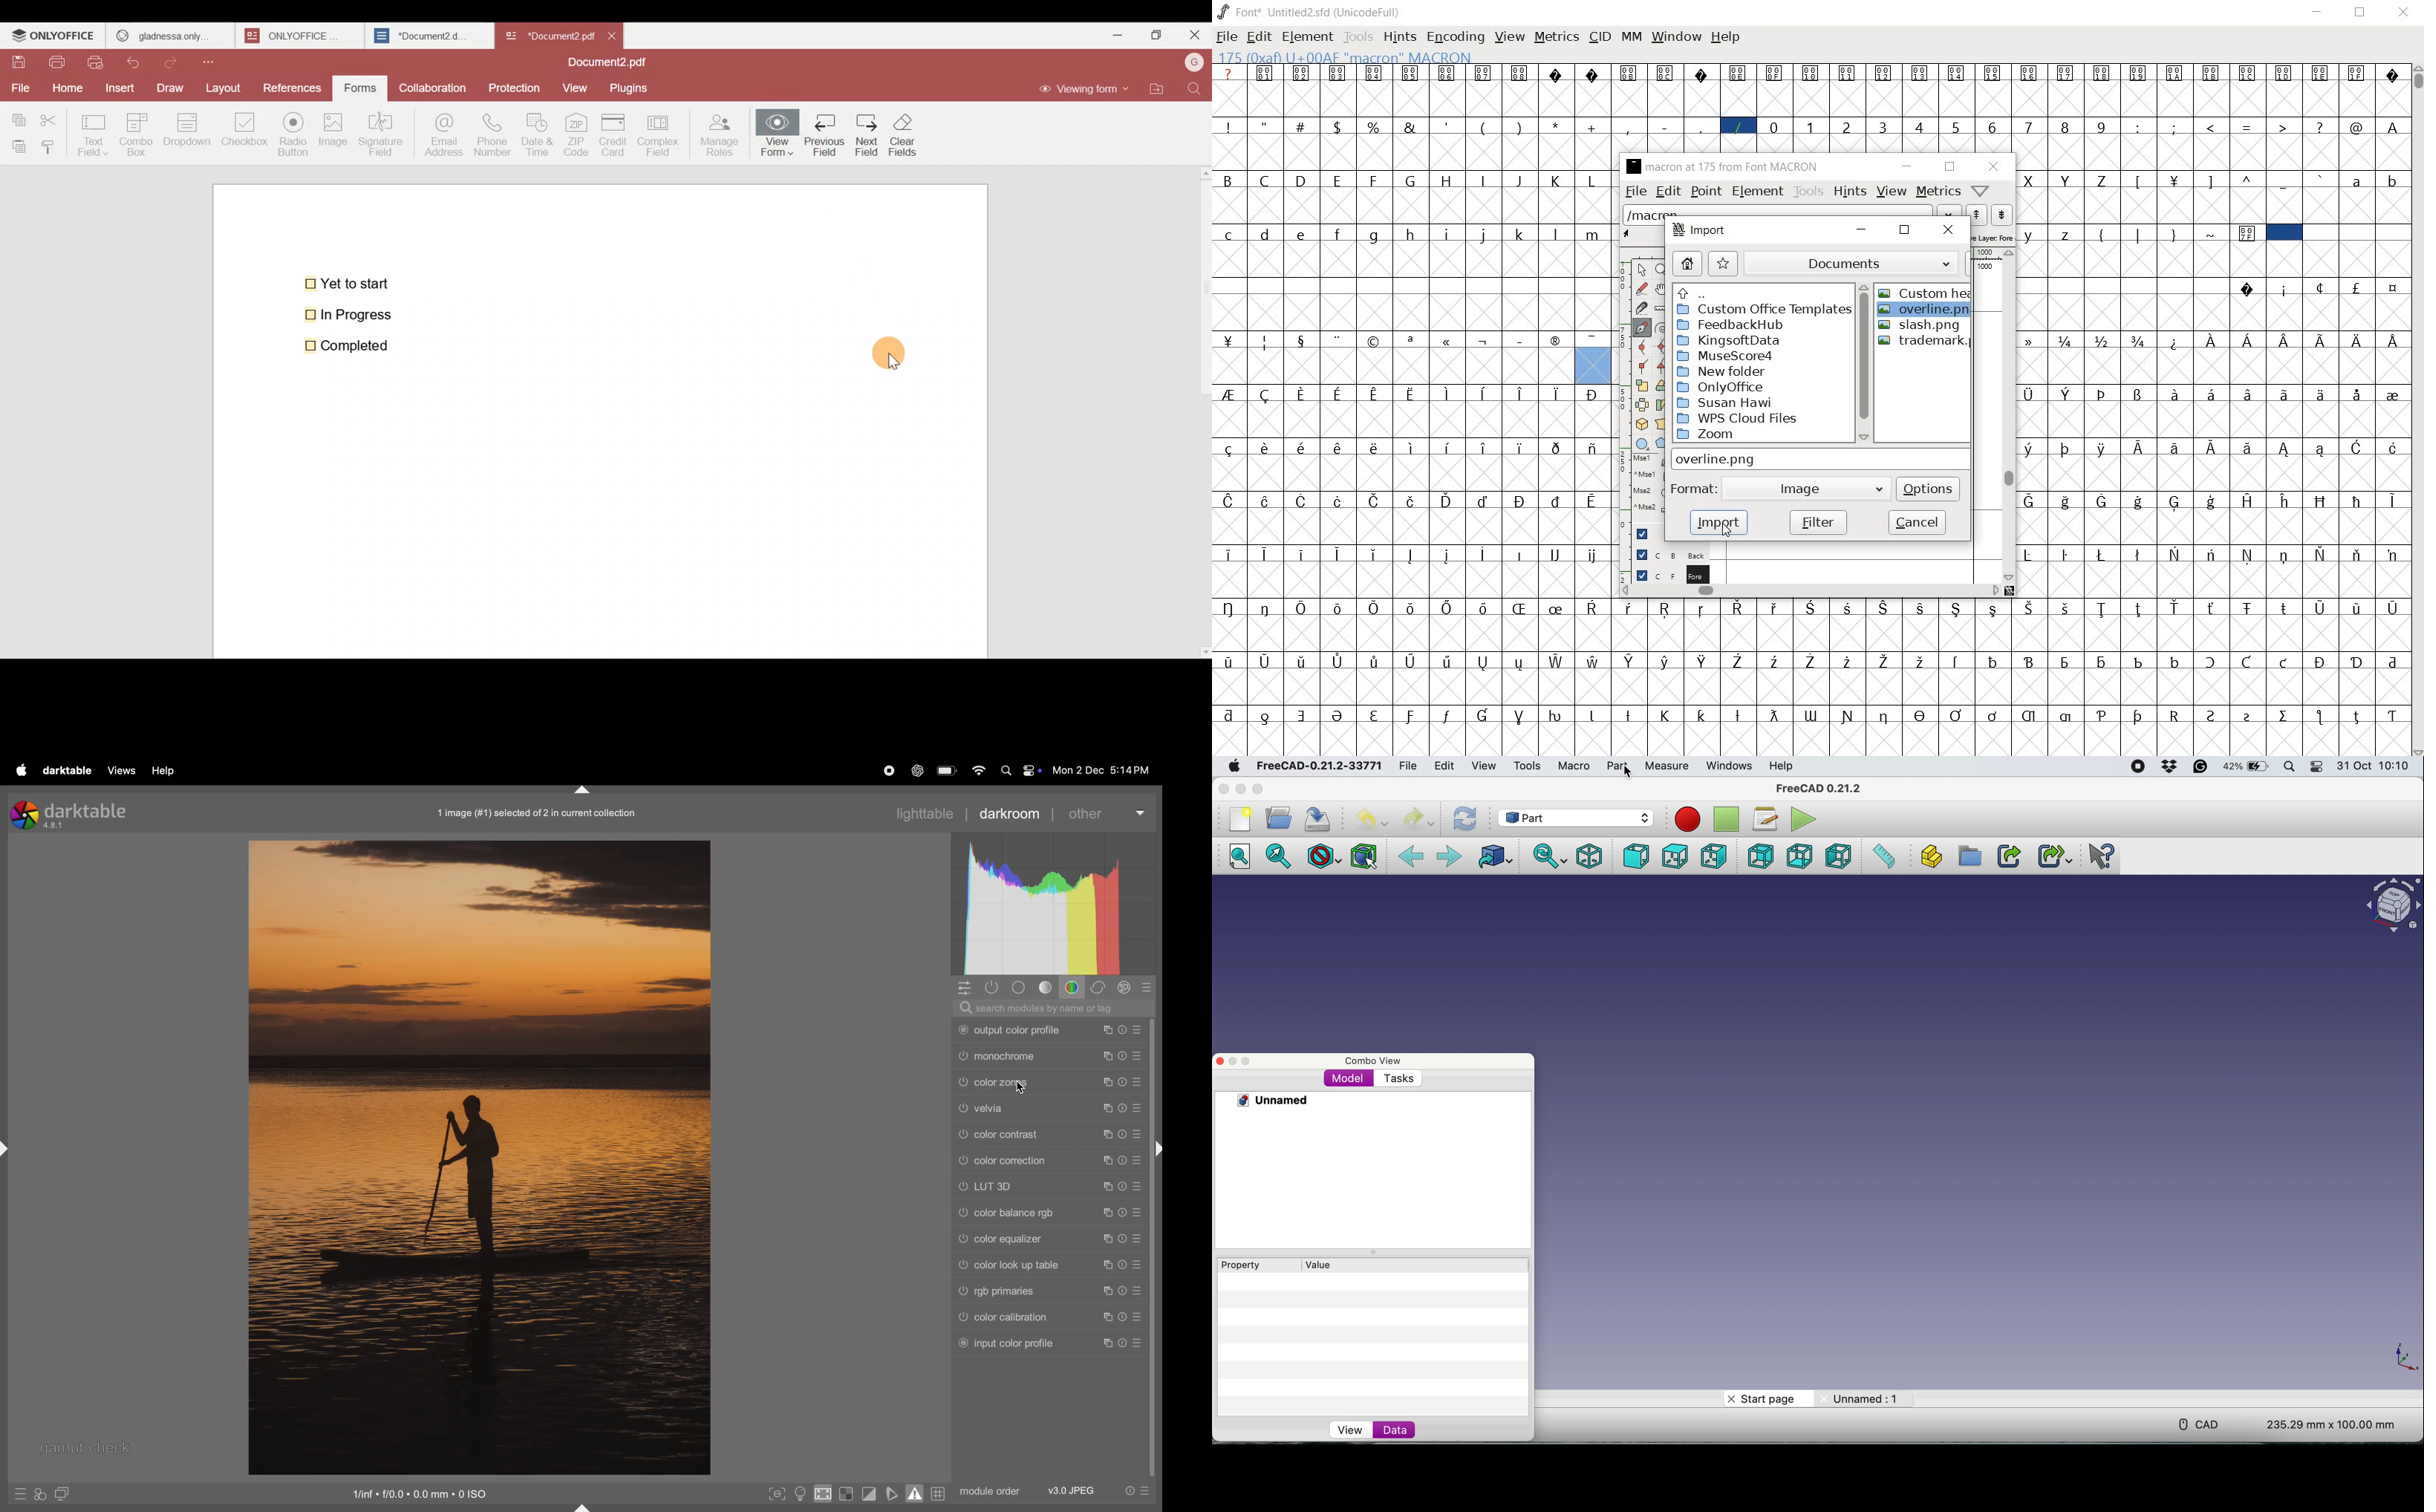 The width and height of the screenshot is (2436, 1512). What do you see at coordinates (1230, 74) in the screenshot?
I see `?` at bounding box center [1230, 74].